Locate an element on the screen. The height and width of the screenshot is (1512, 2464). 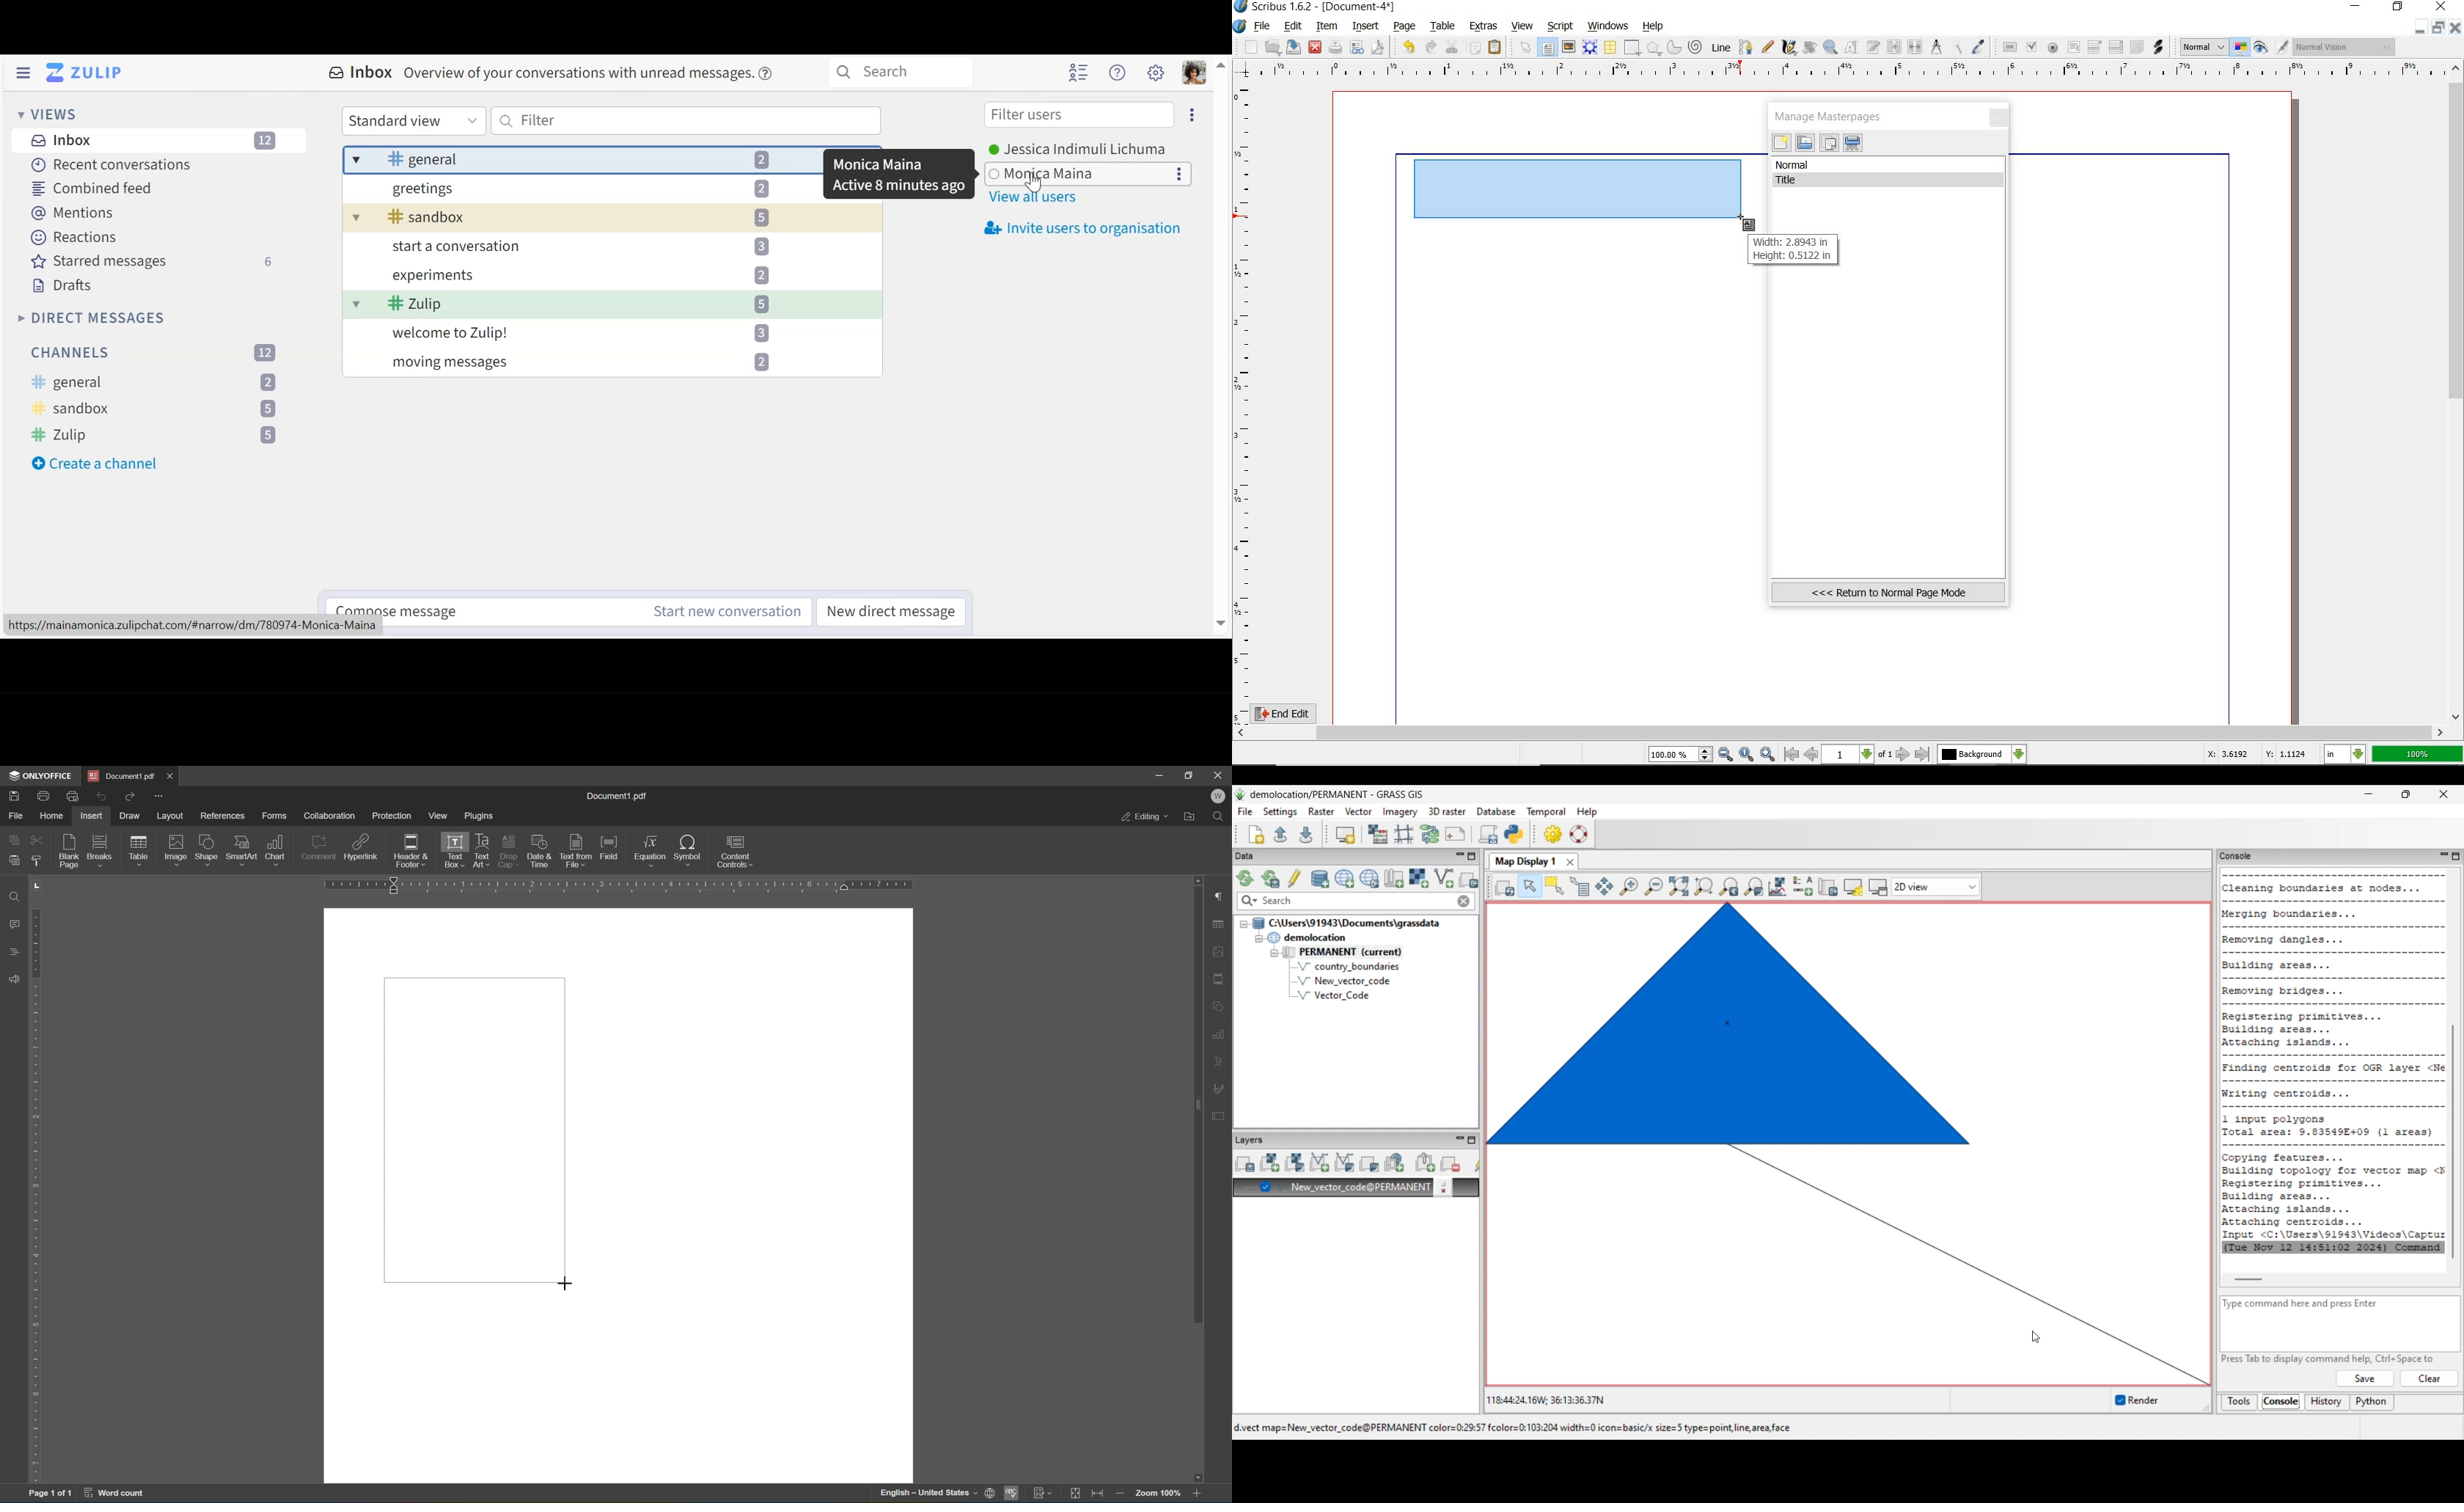
cursor is located at coordinates (1035, 184).